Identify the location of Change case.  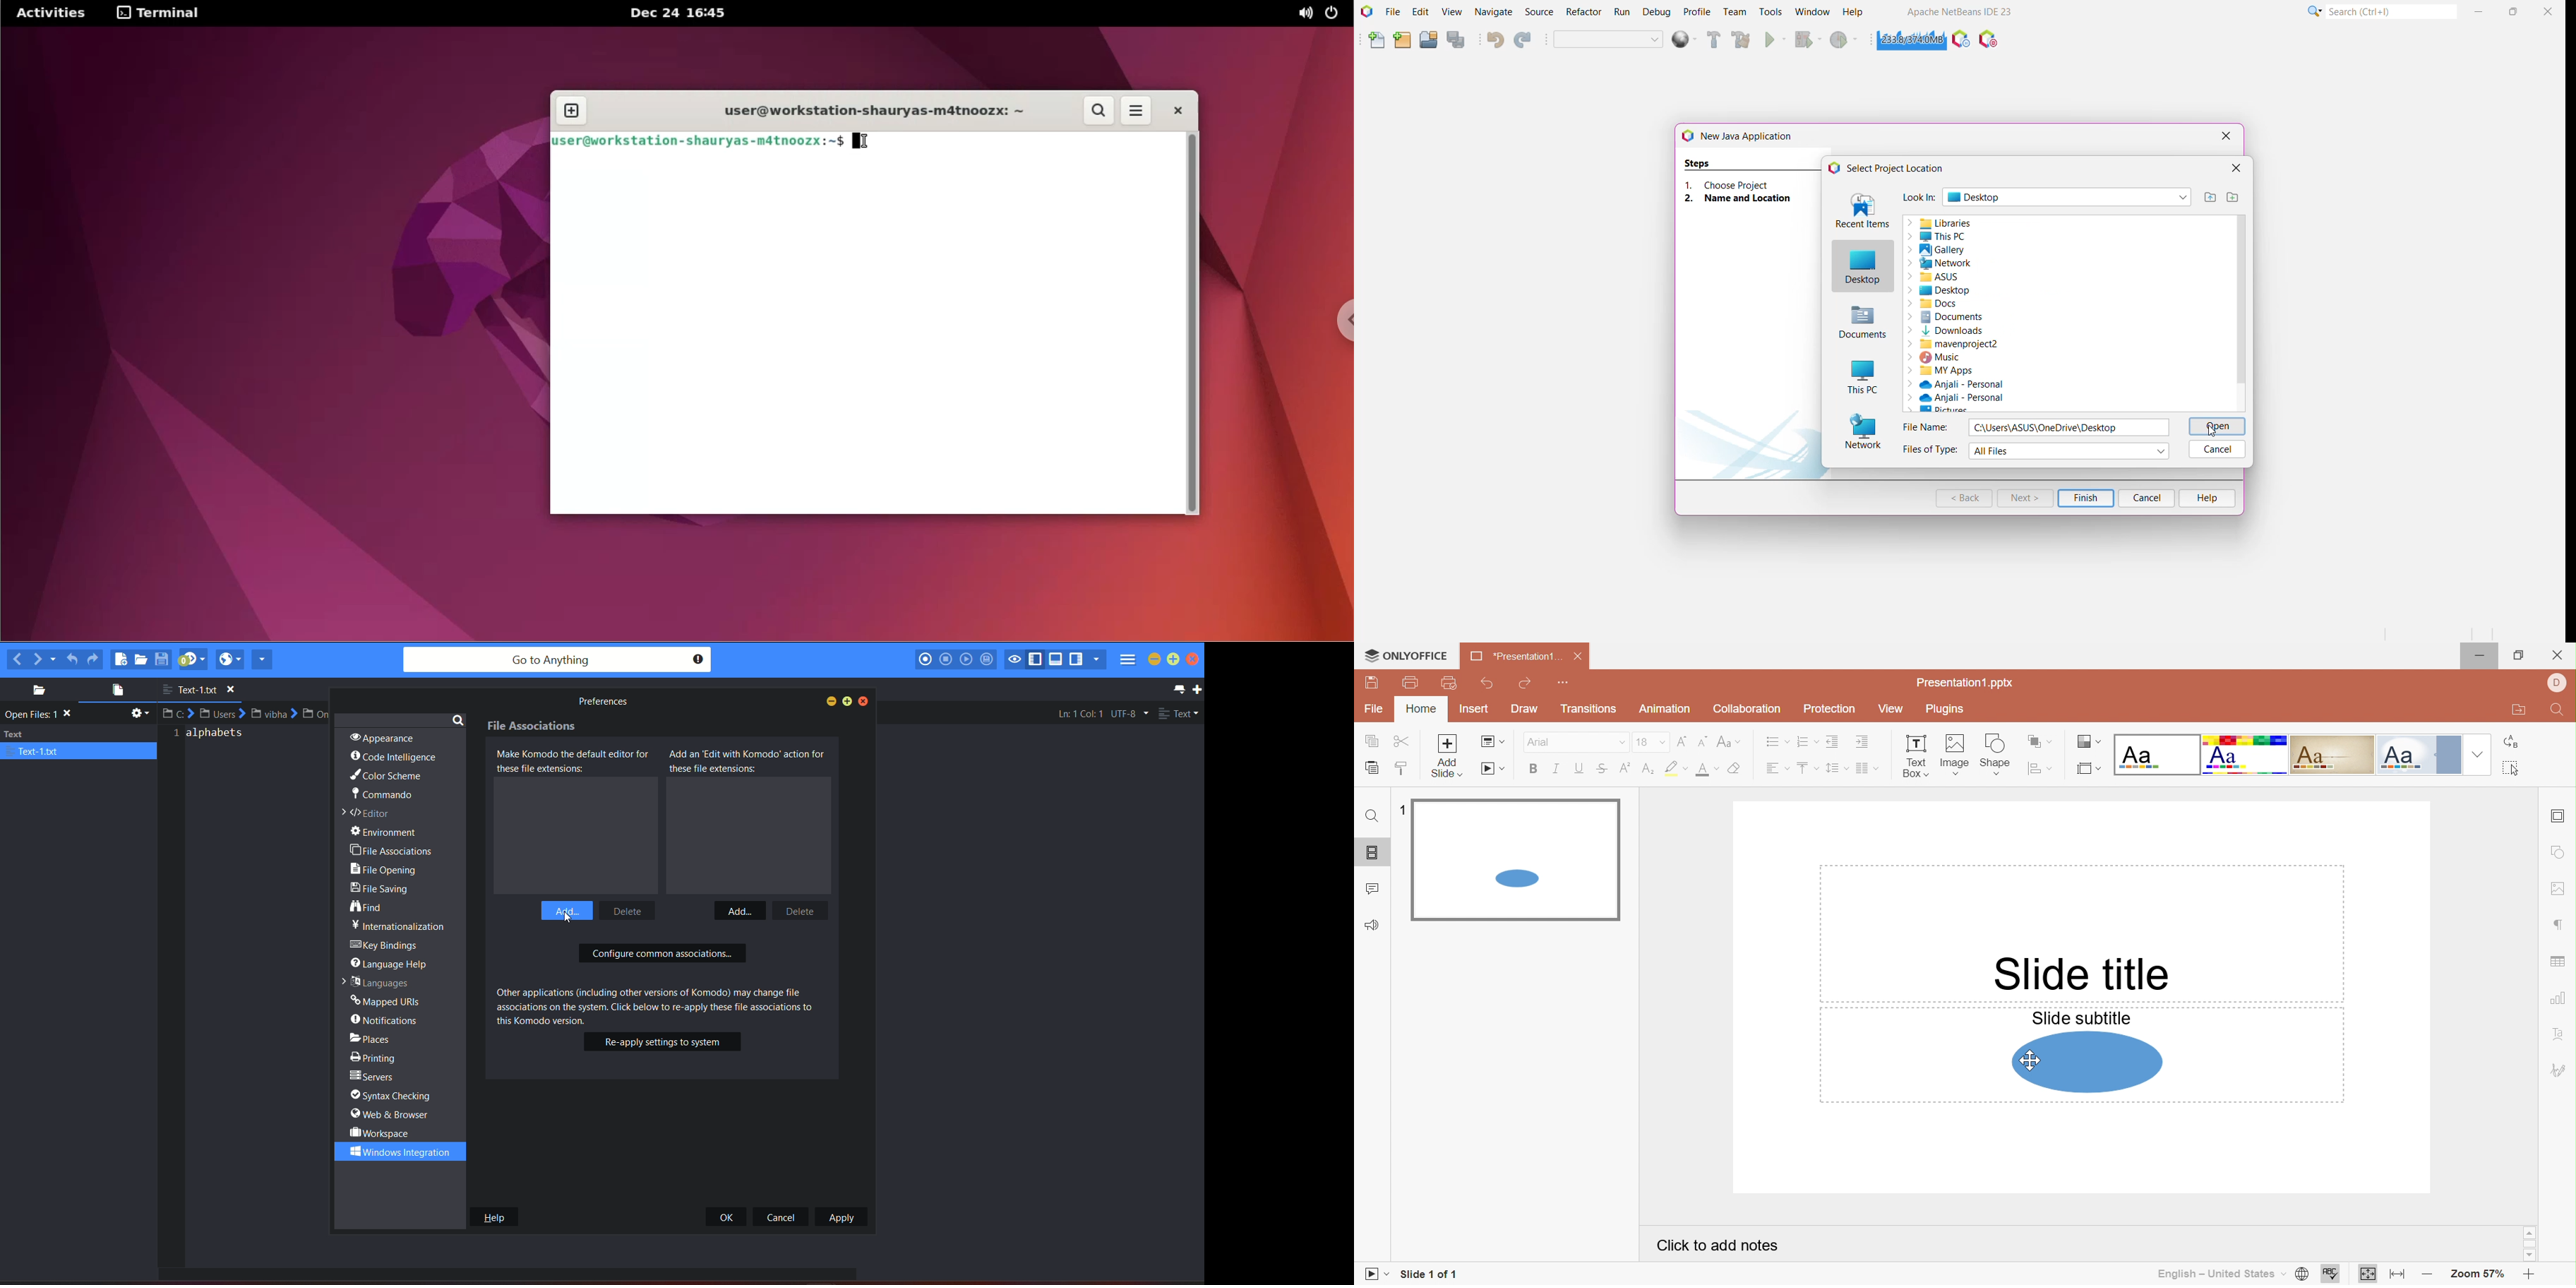
(1727, 743).